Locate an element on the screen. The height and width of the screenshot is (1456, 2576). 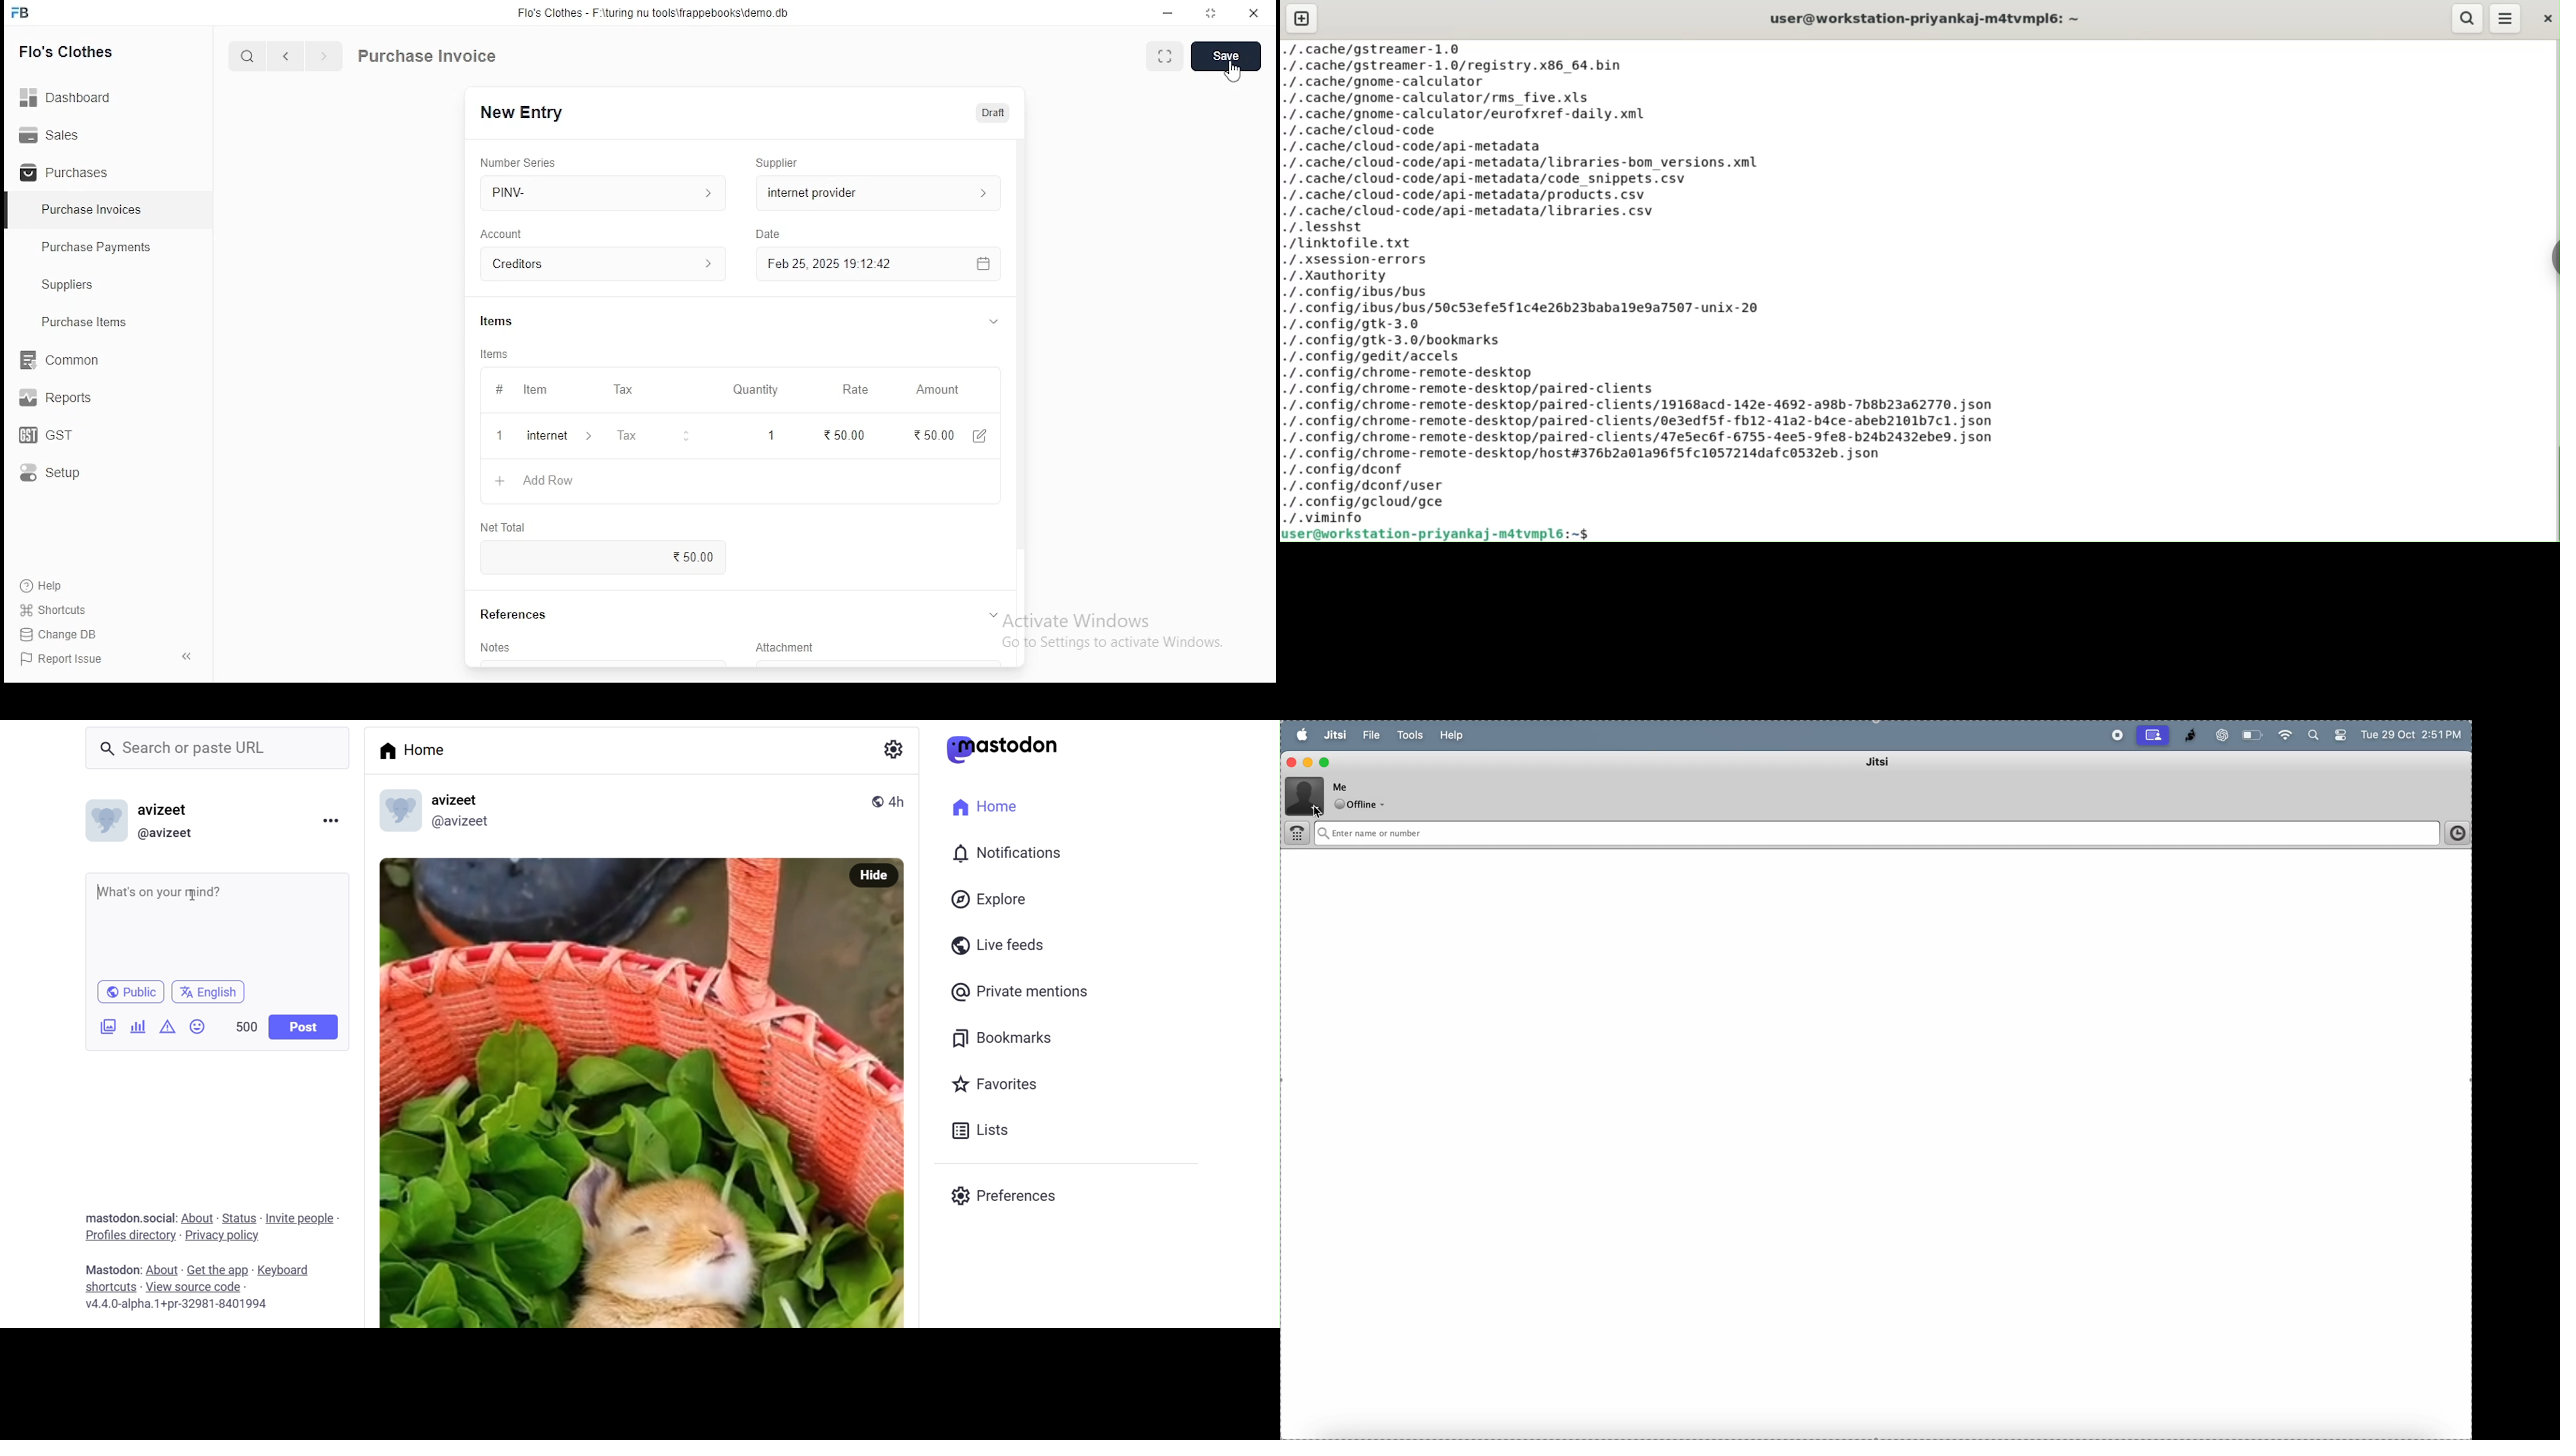
common is located at coordinates (65, 360).